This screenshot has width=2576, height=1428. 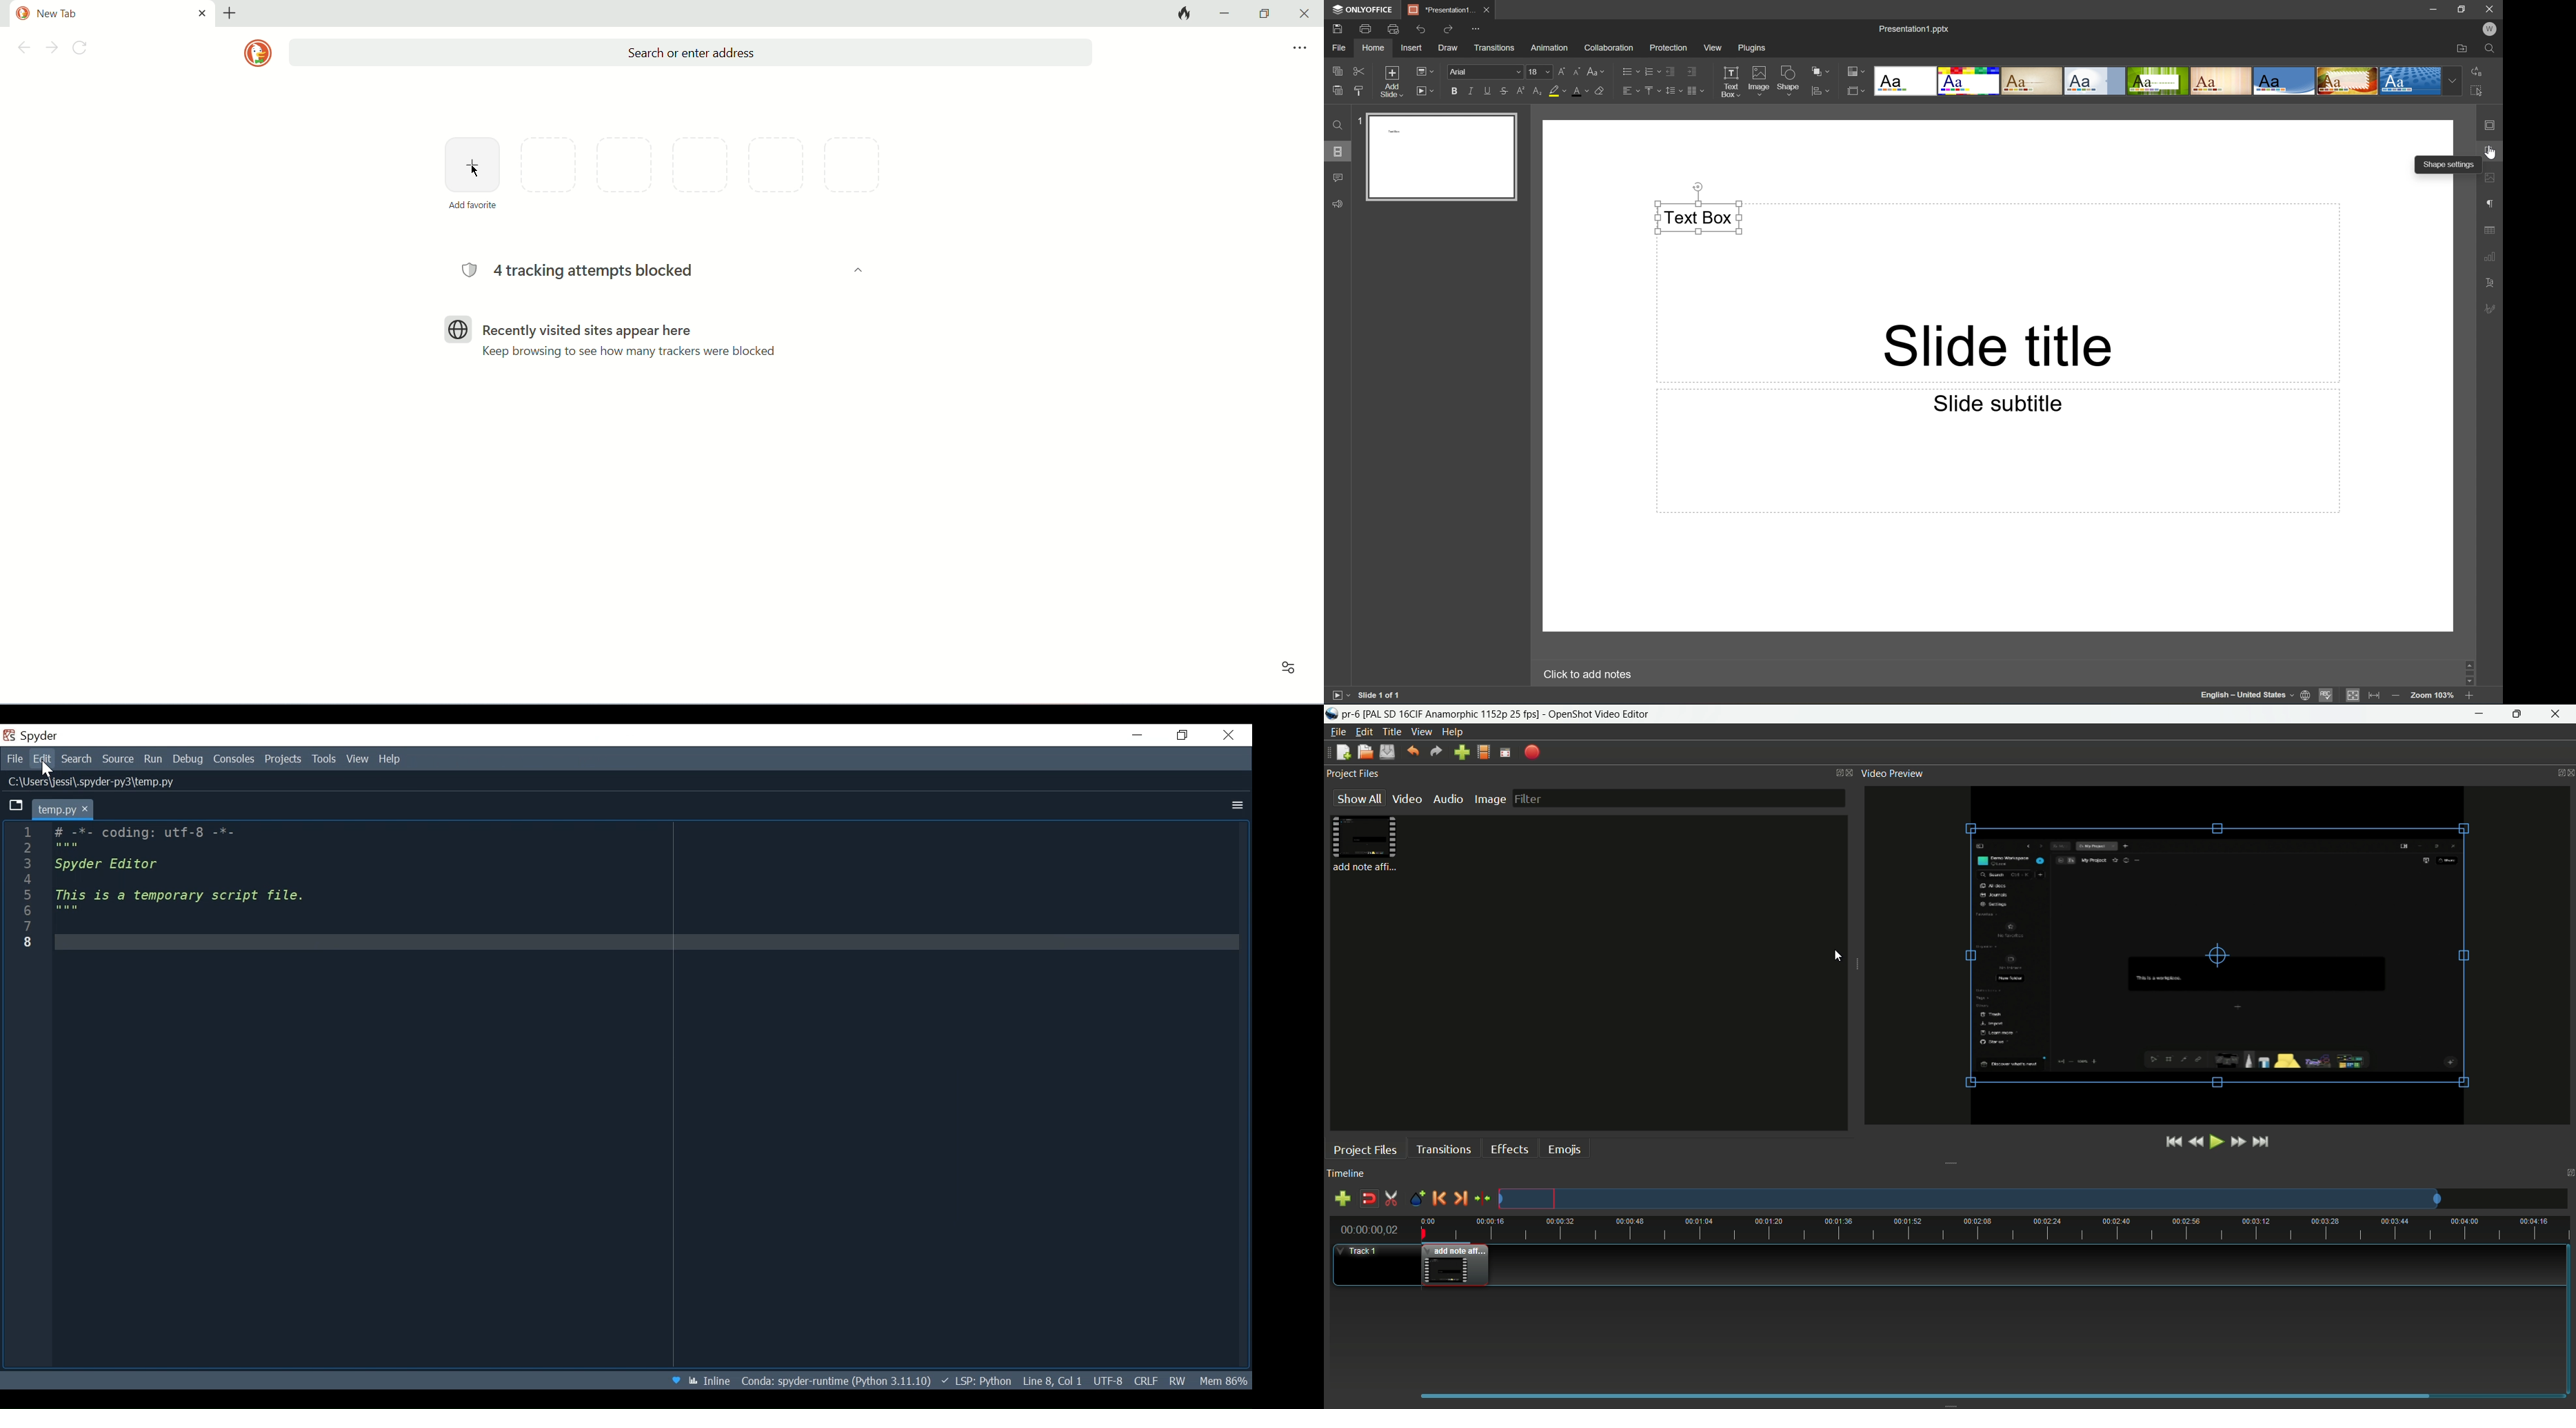 I want to click on go forward, so click(x=52, y=49).